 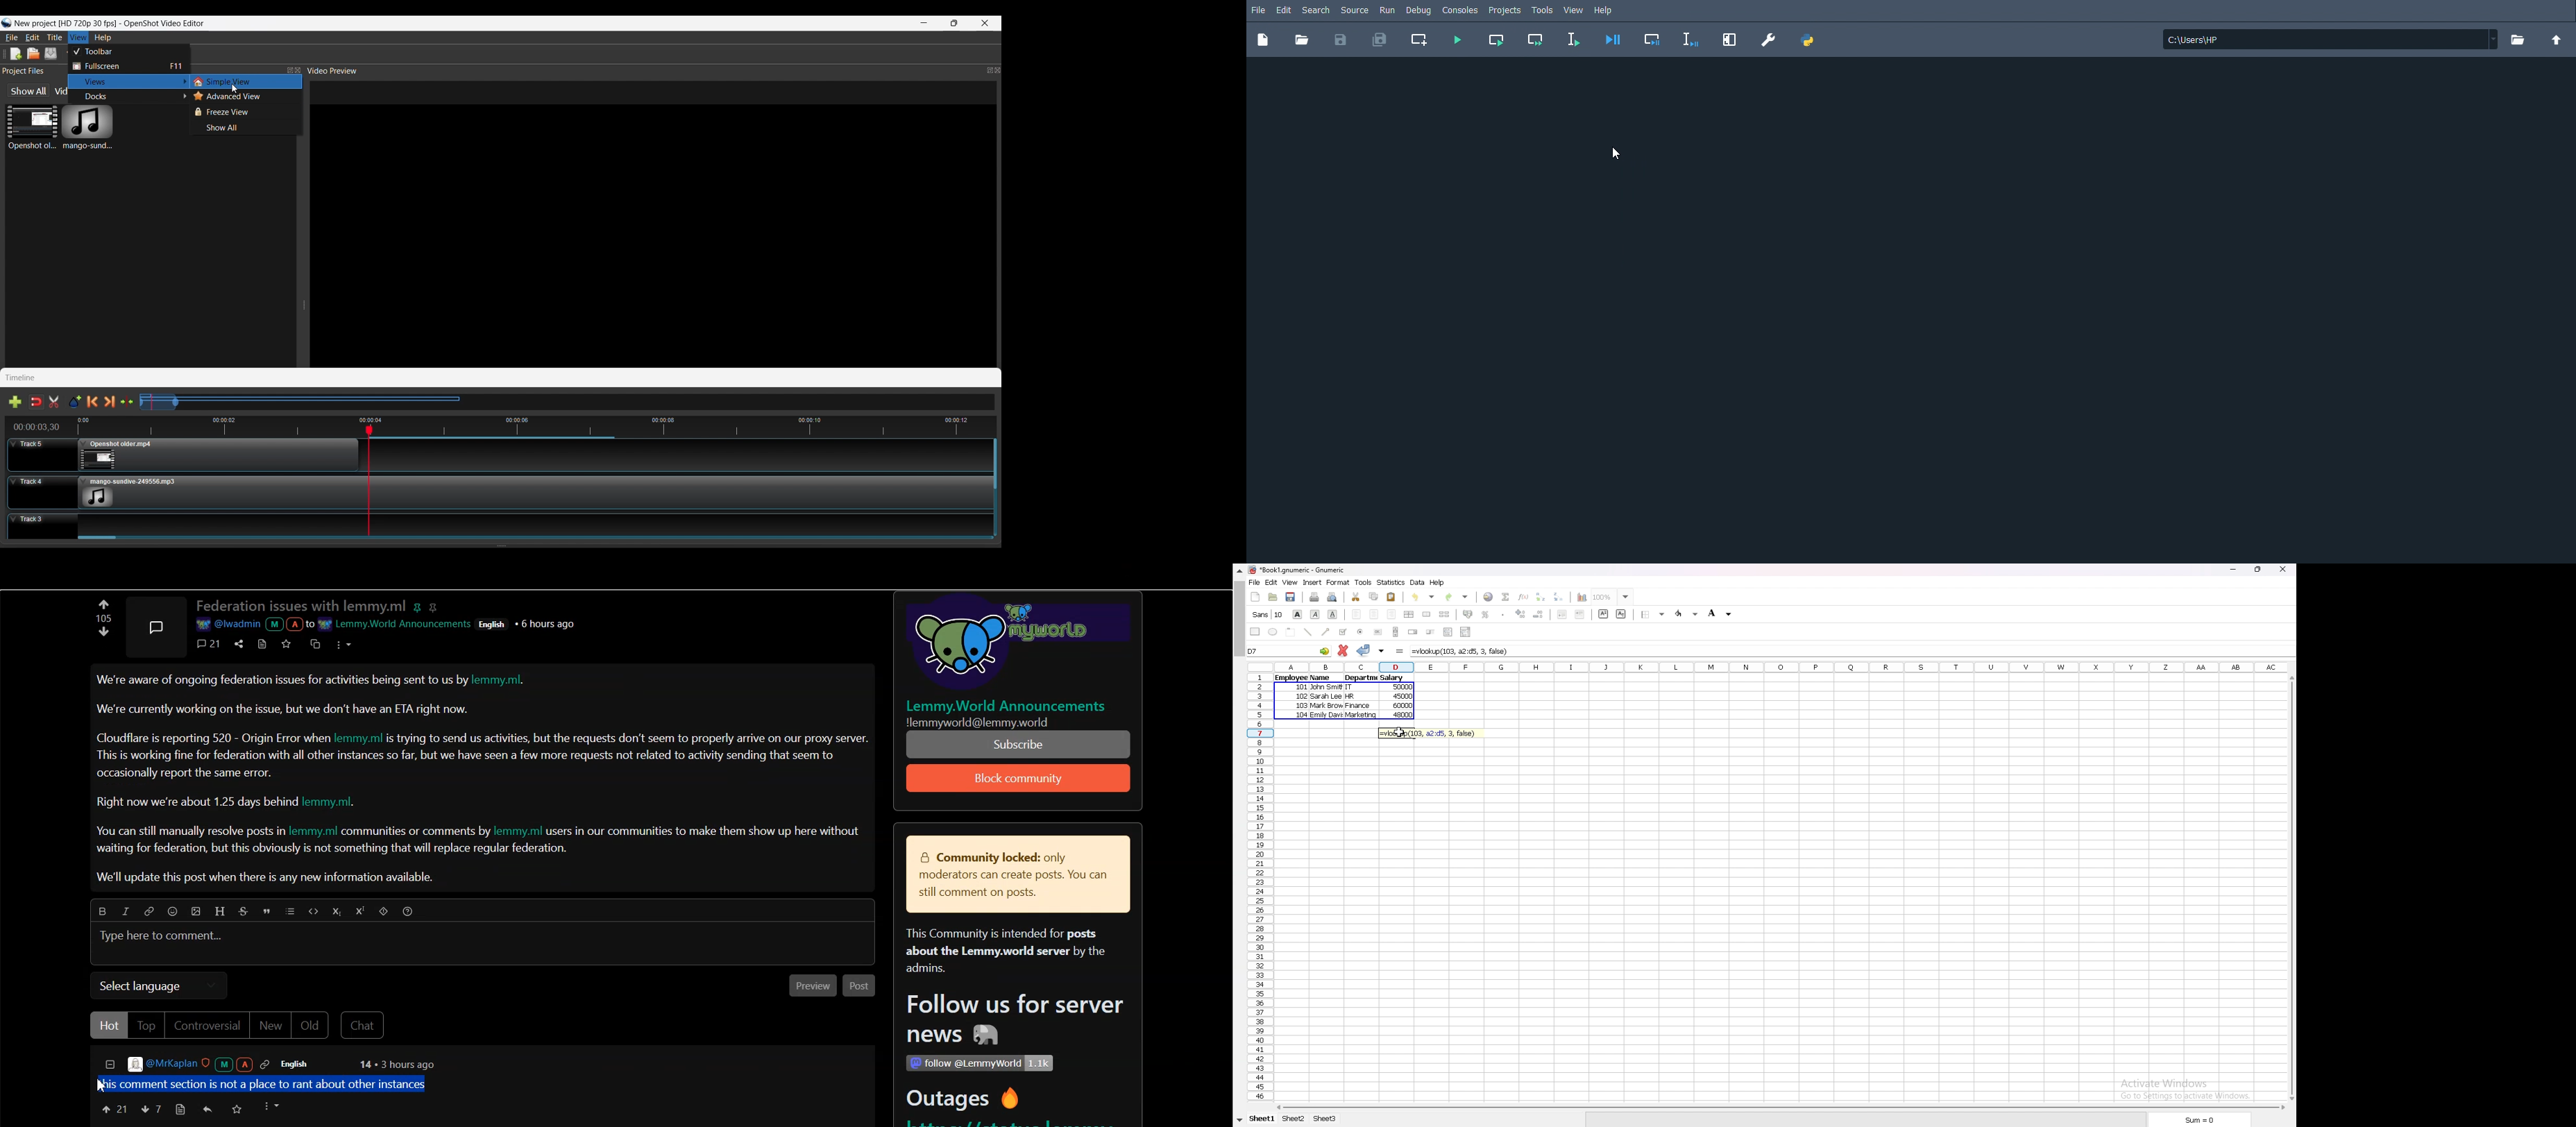 I want to click on Track 3, so click(x=495, y=523).